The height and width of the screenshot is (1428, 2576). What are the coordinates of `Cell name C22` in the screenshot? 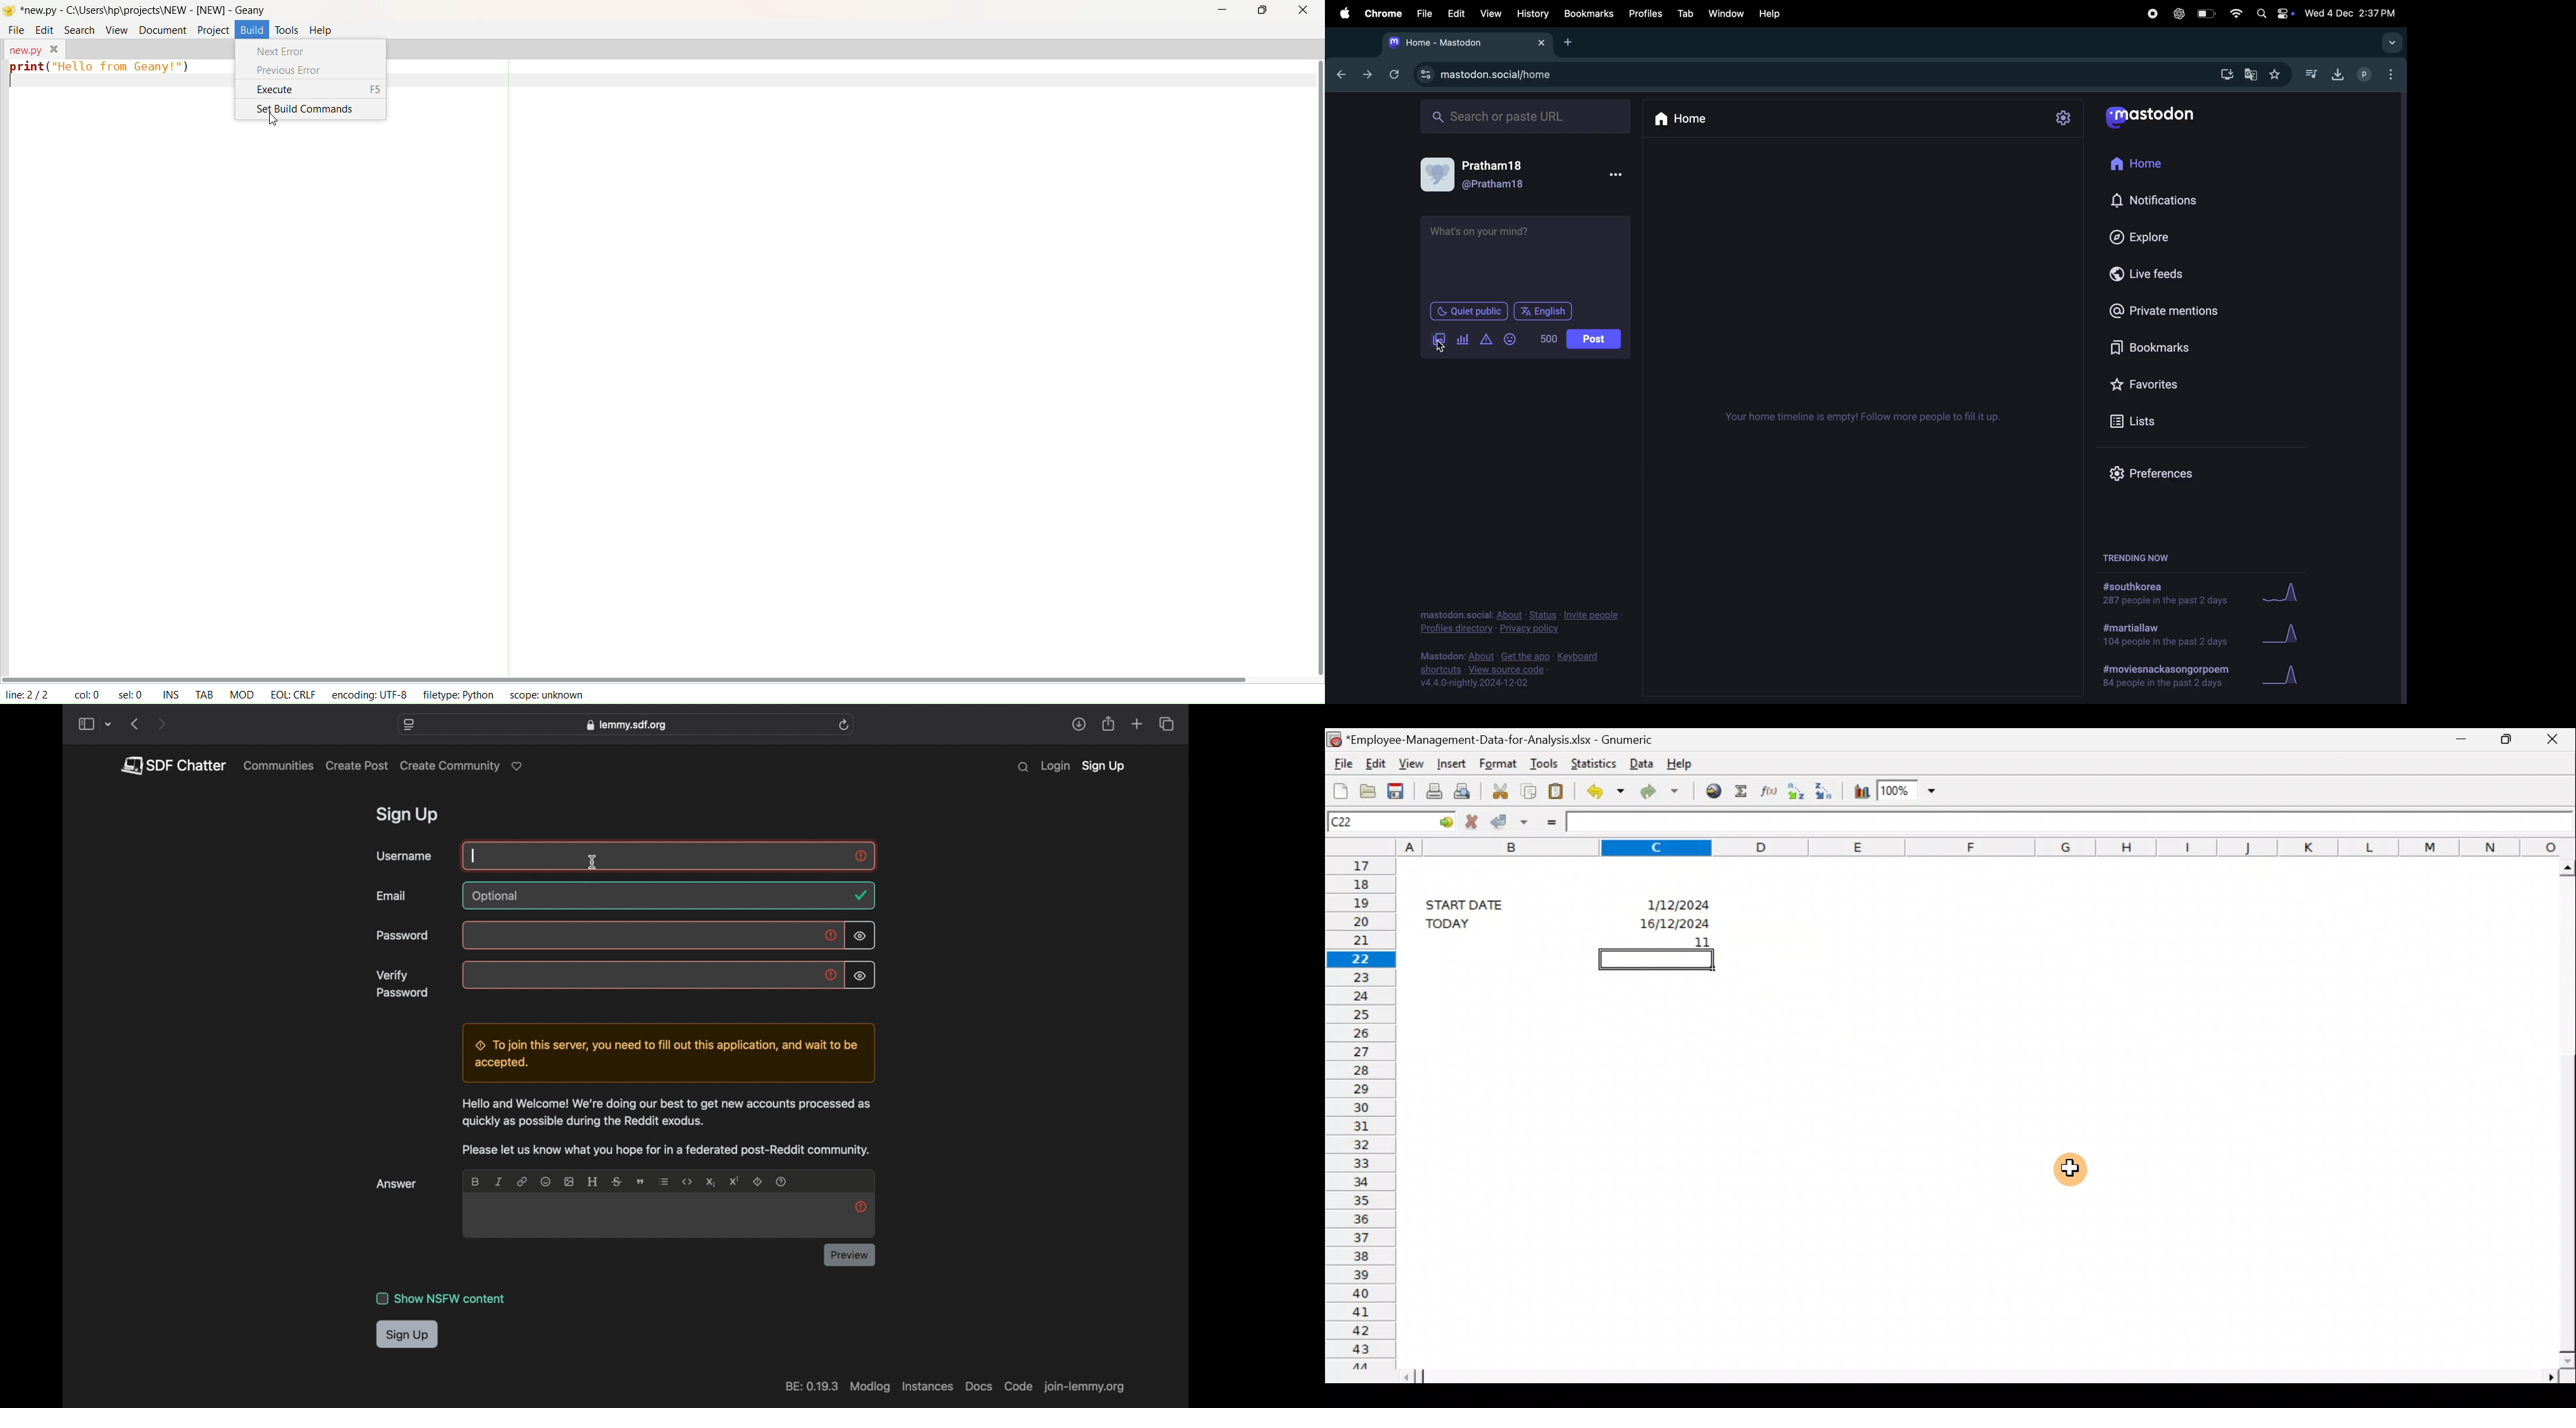 It's located at (1367, 821).